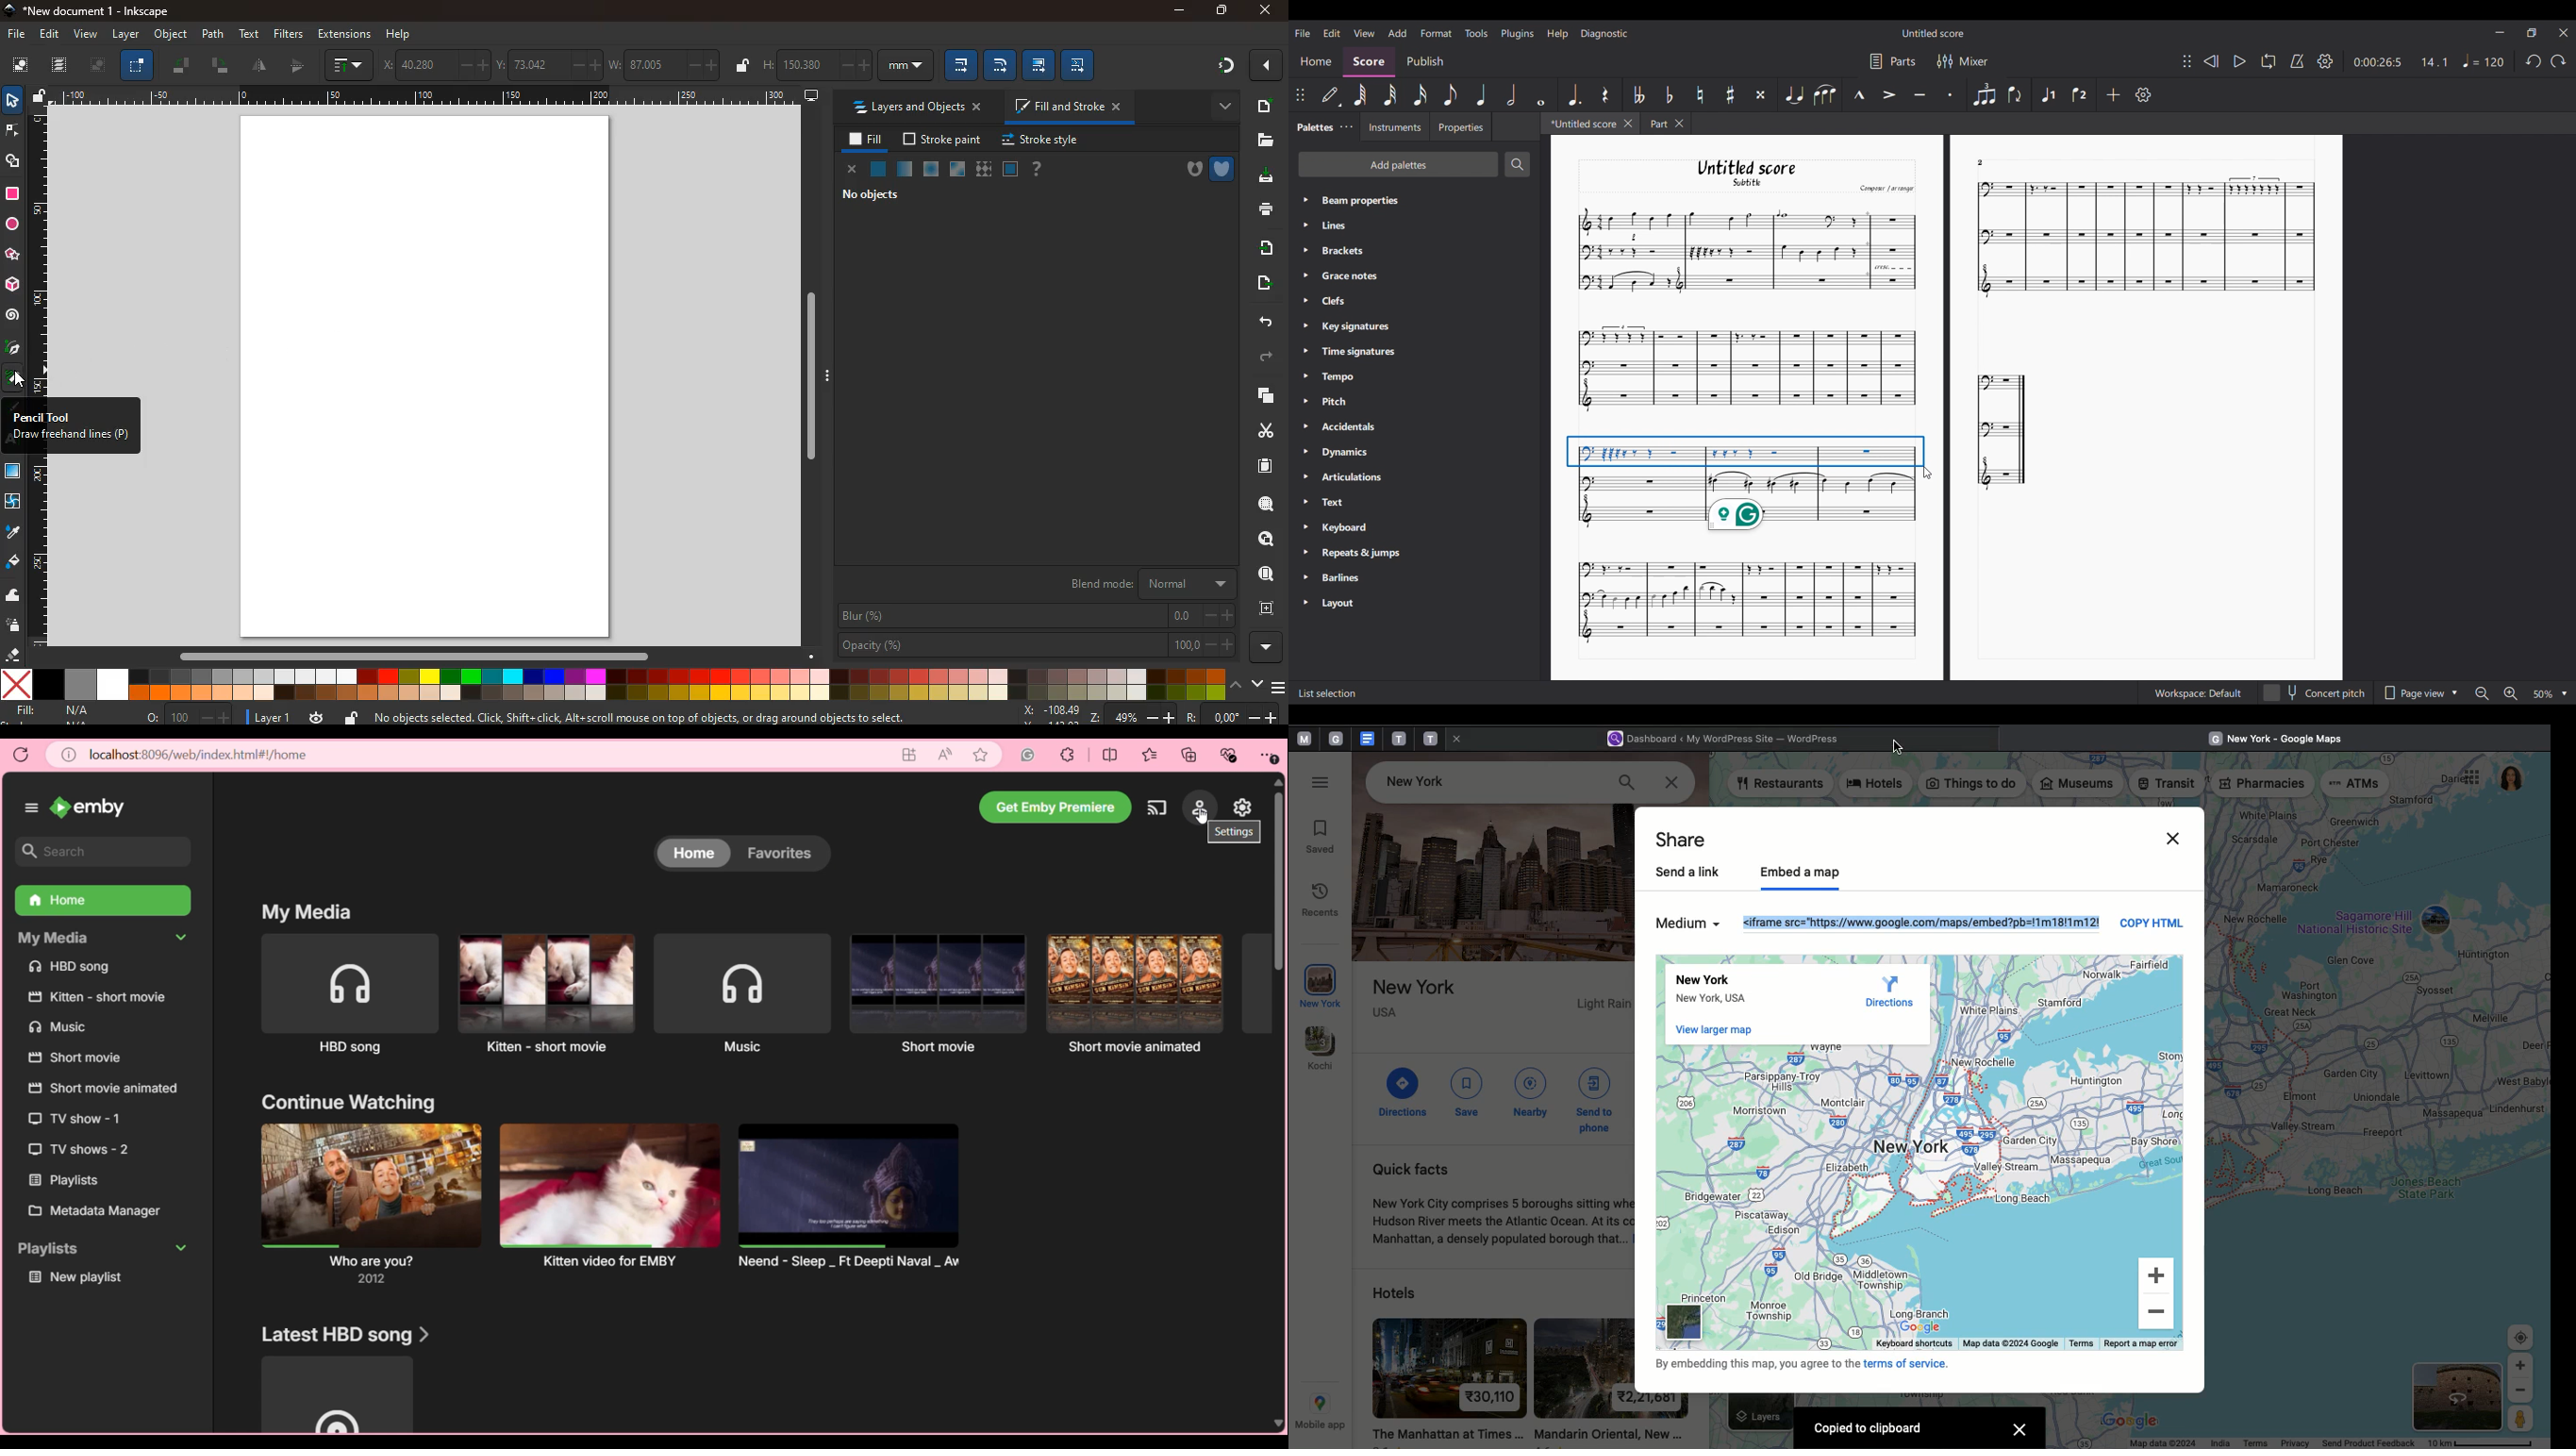 The image size is (2576, 1456). I want to click on shield, so click(1224, 167).